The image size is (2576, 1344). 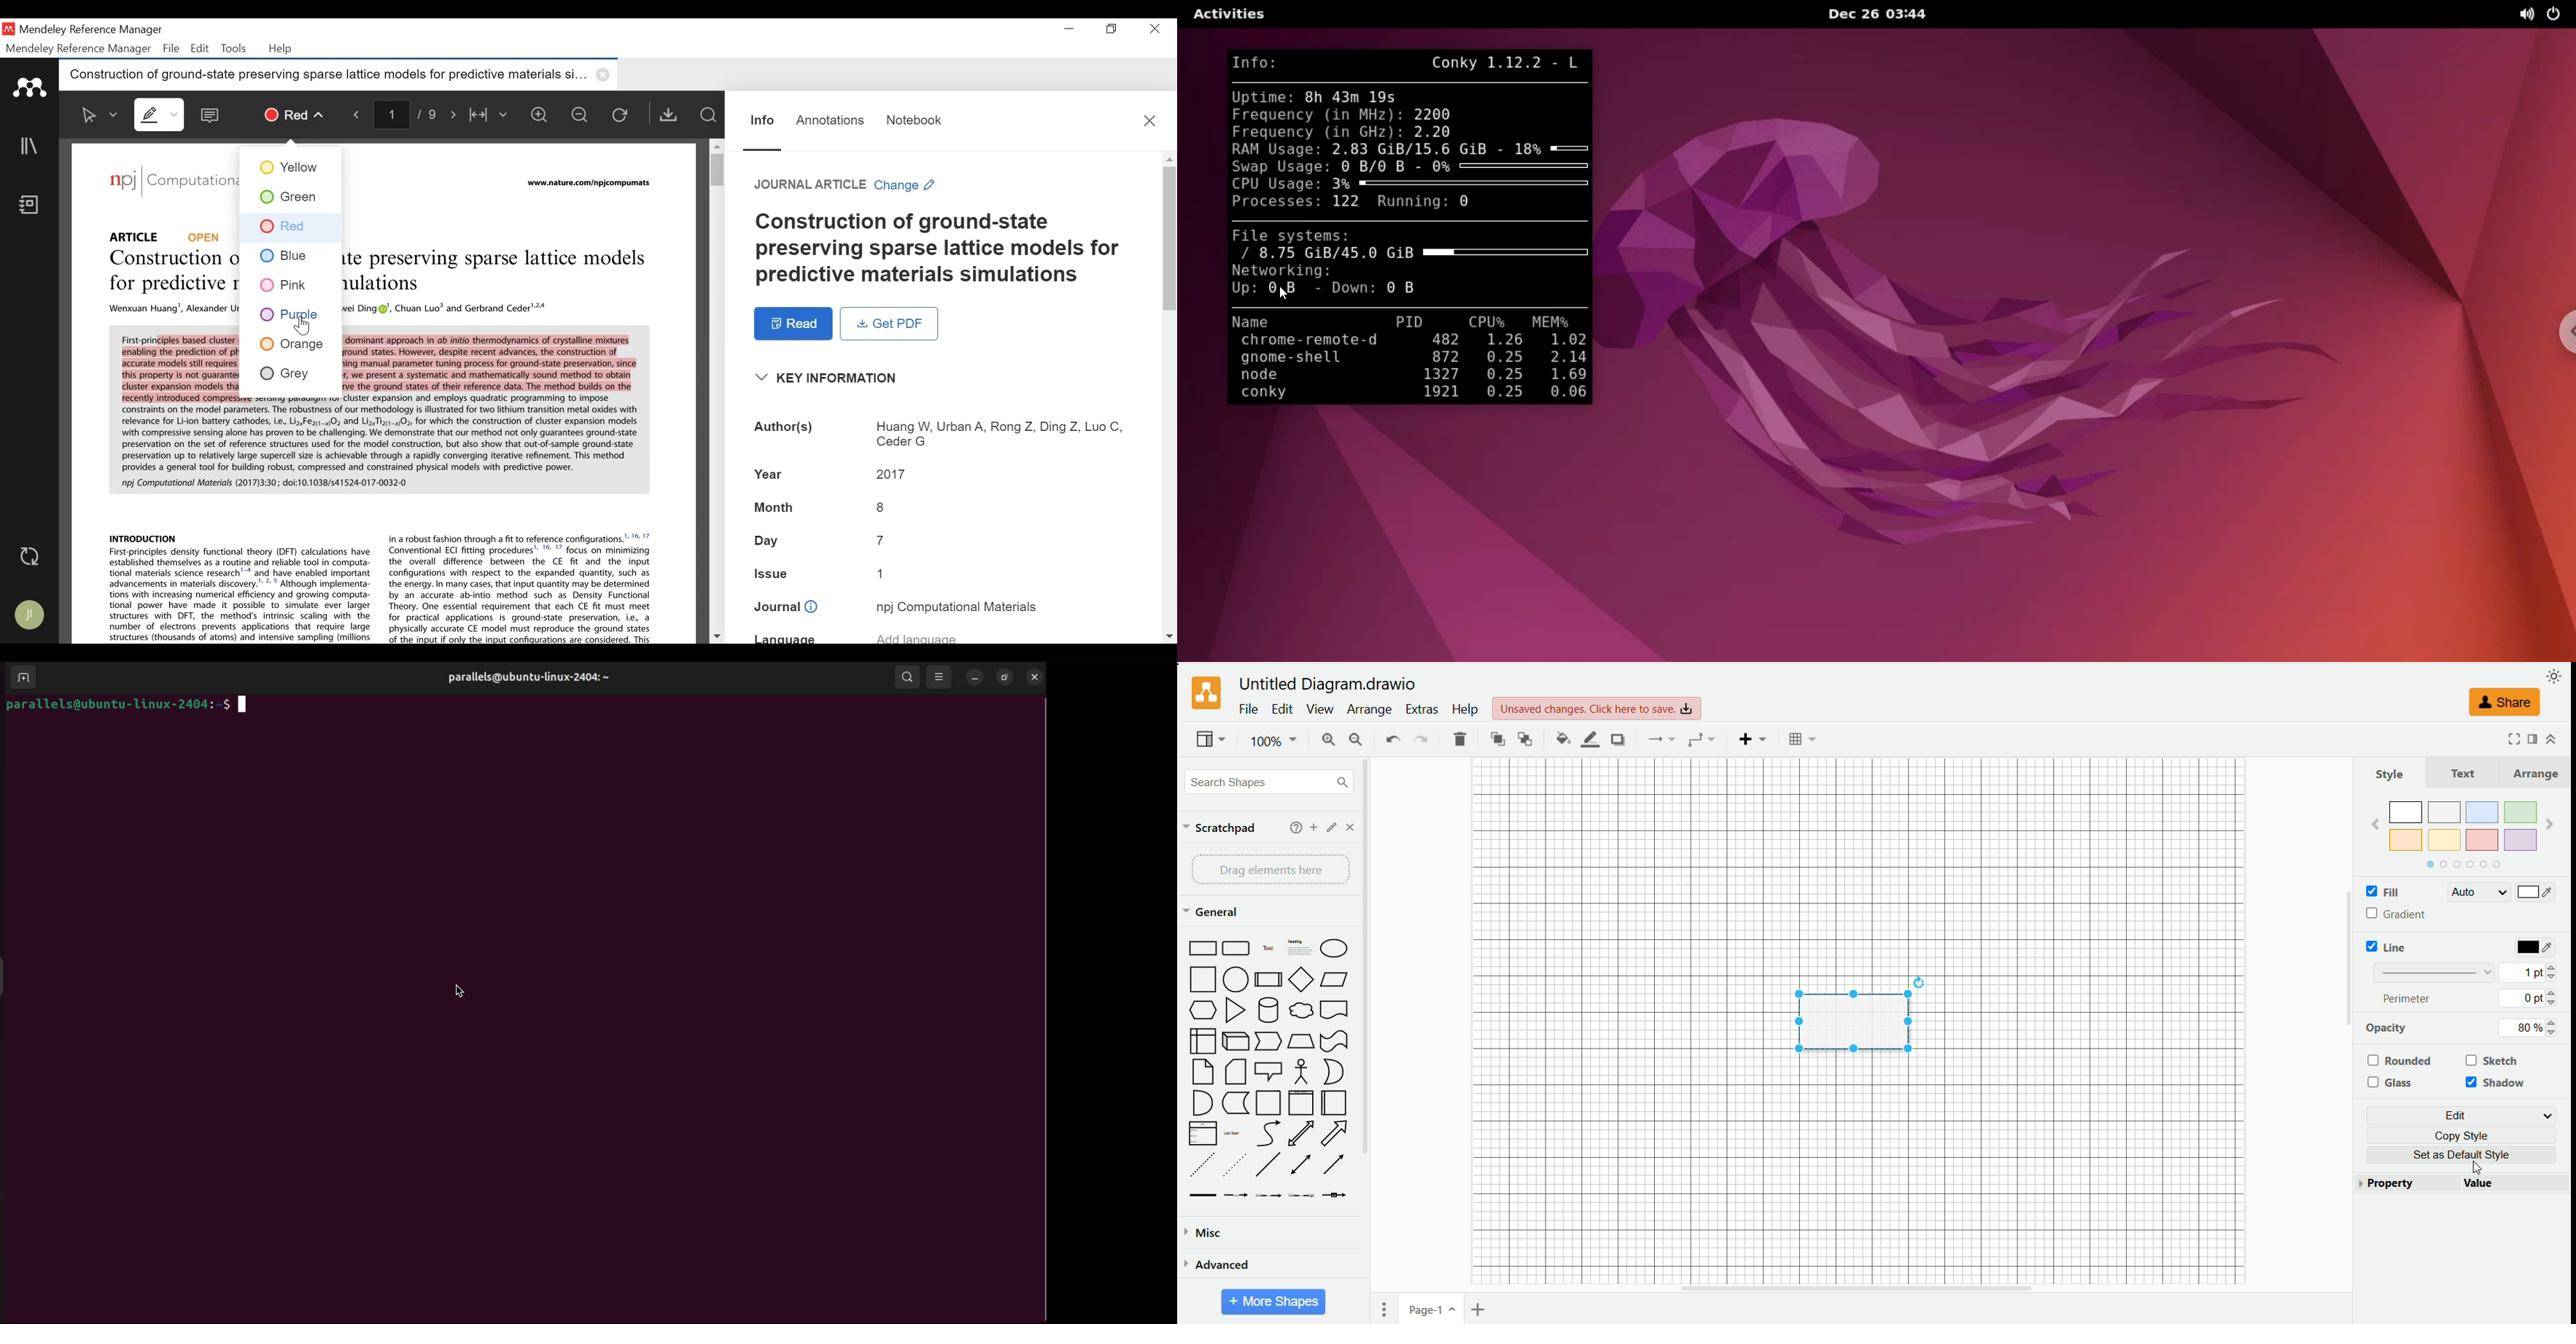 What do you see at coordinates (990, 432) in the screenshot?
I see `Huang W, Urban A, Rong Z, Ding Z, Luo C,
Ceder G` at bounding box center [990, 432].